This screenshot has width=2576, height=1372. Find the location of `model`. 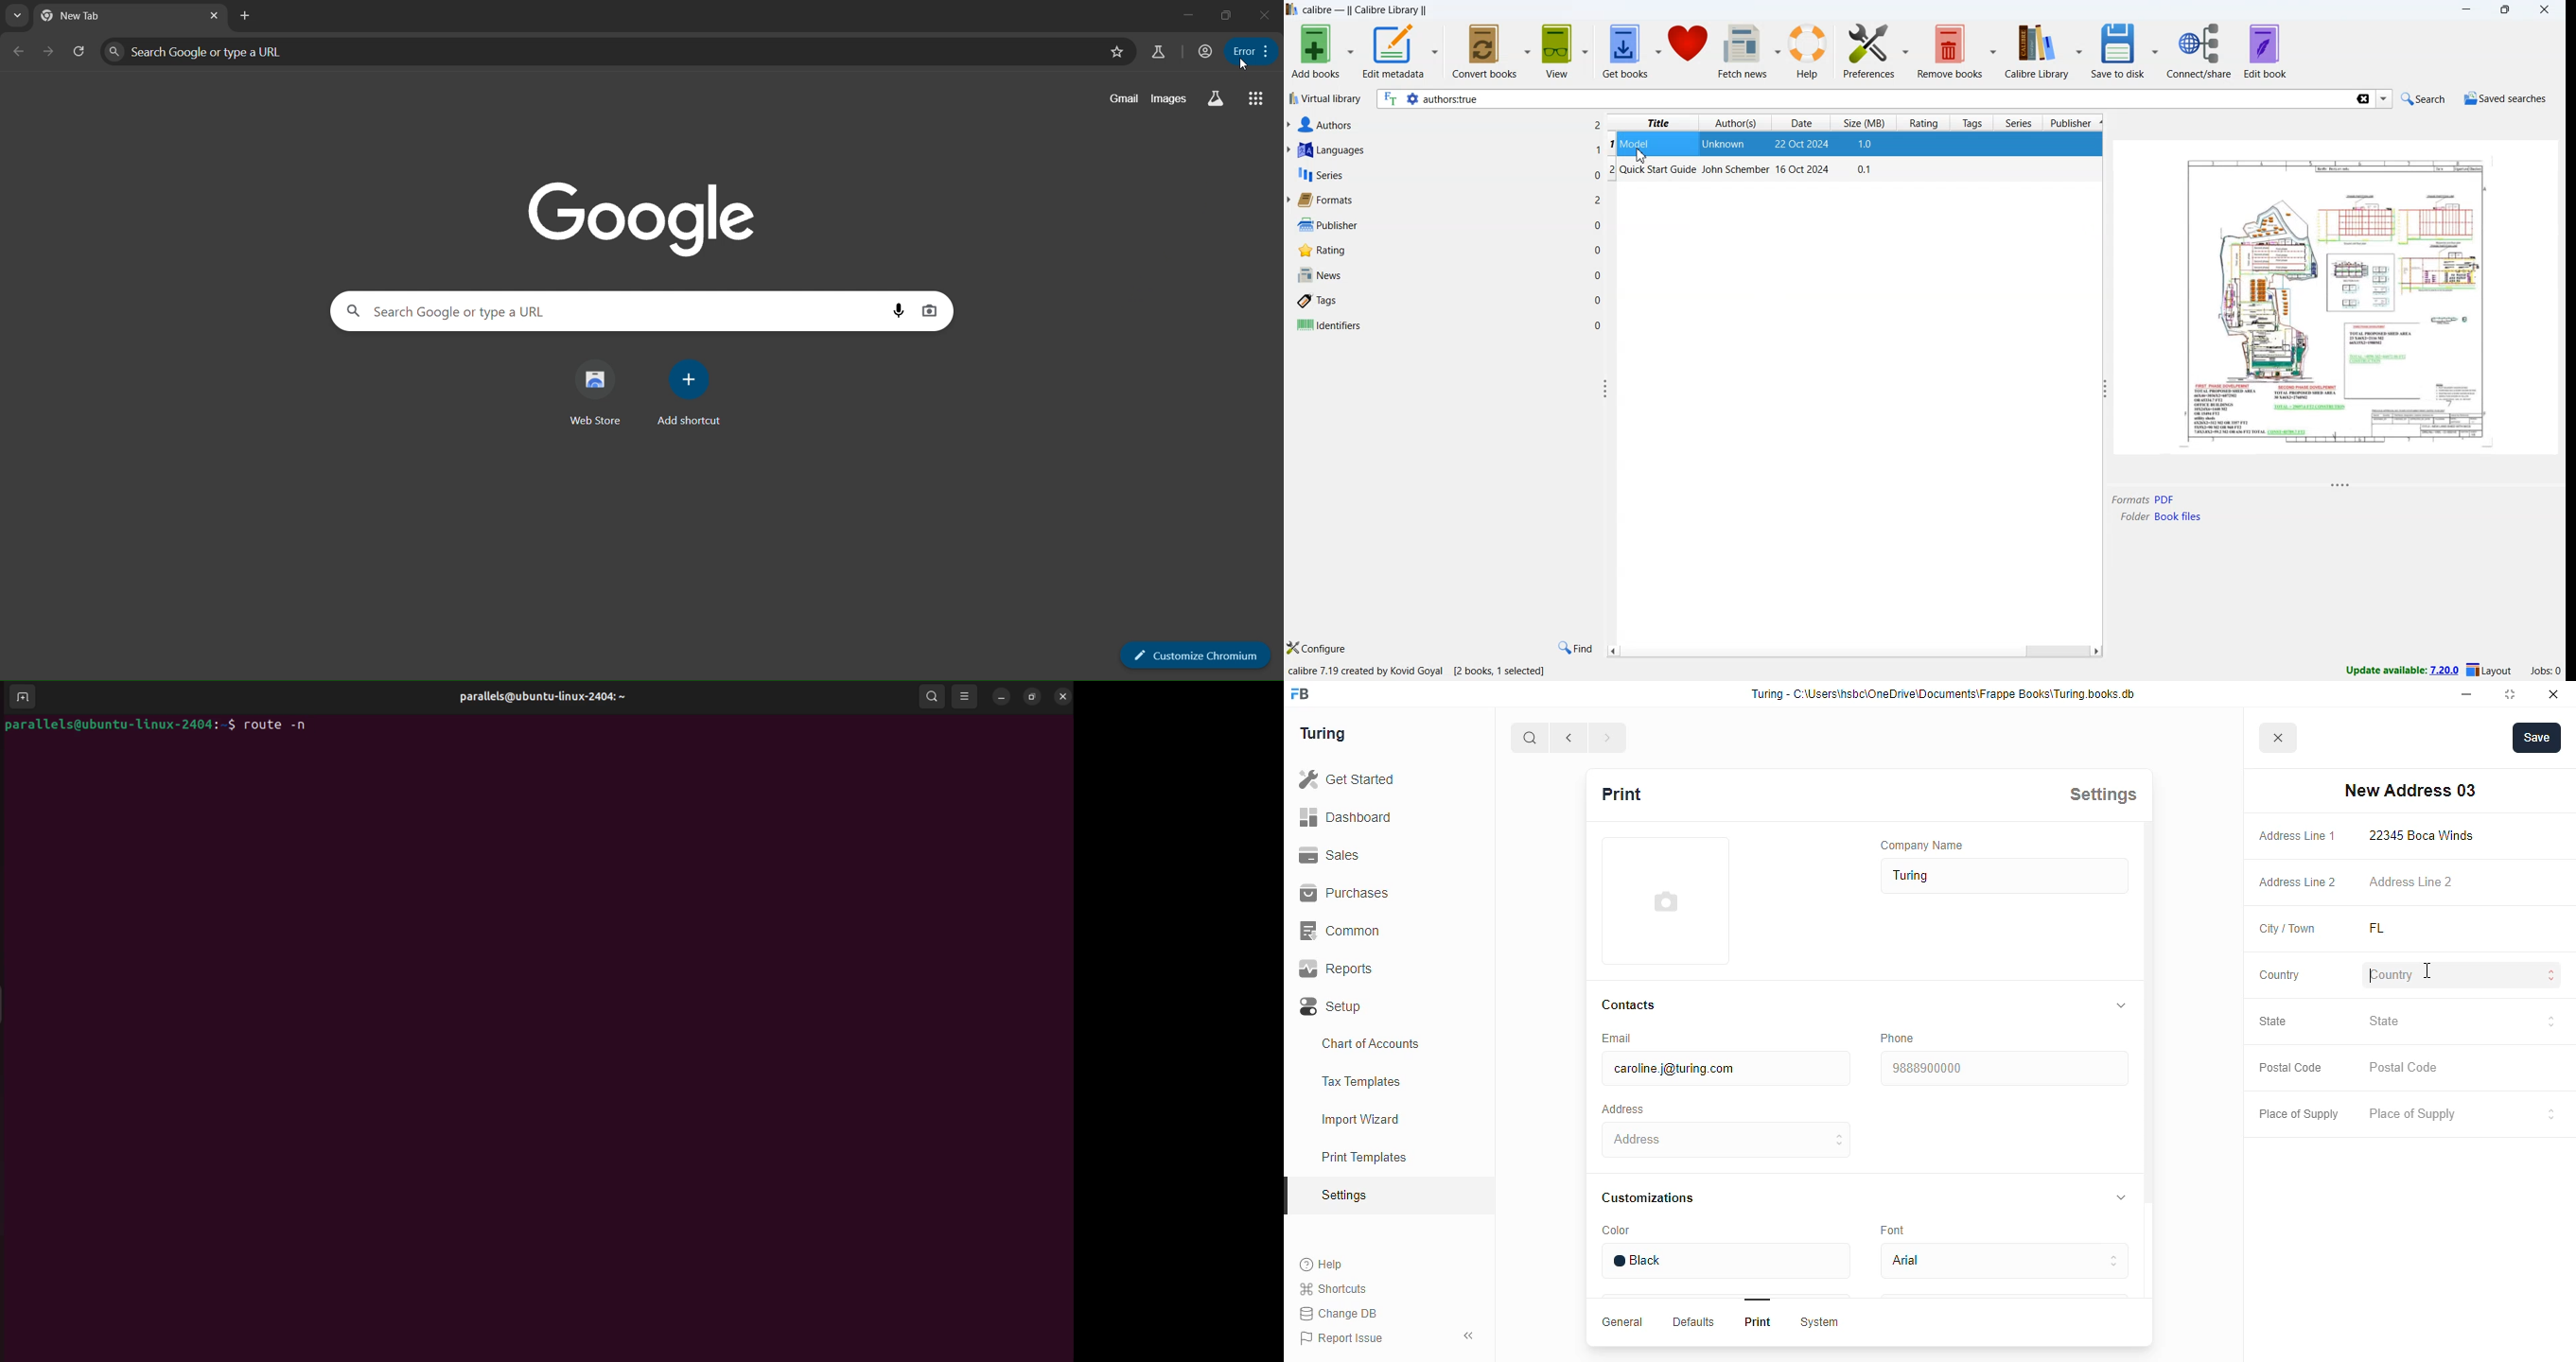

model is located at coordinates (1637, 143).